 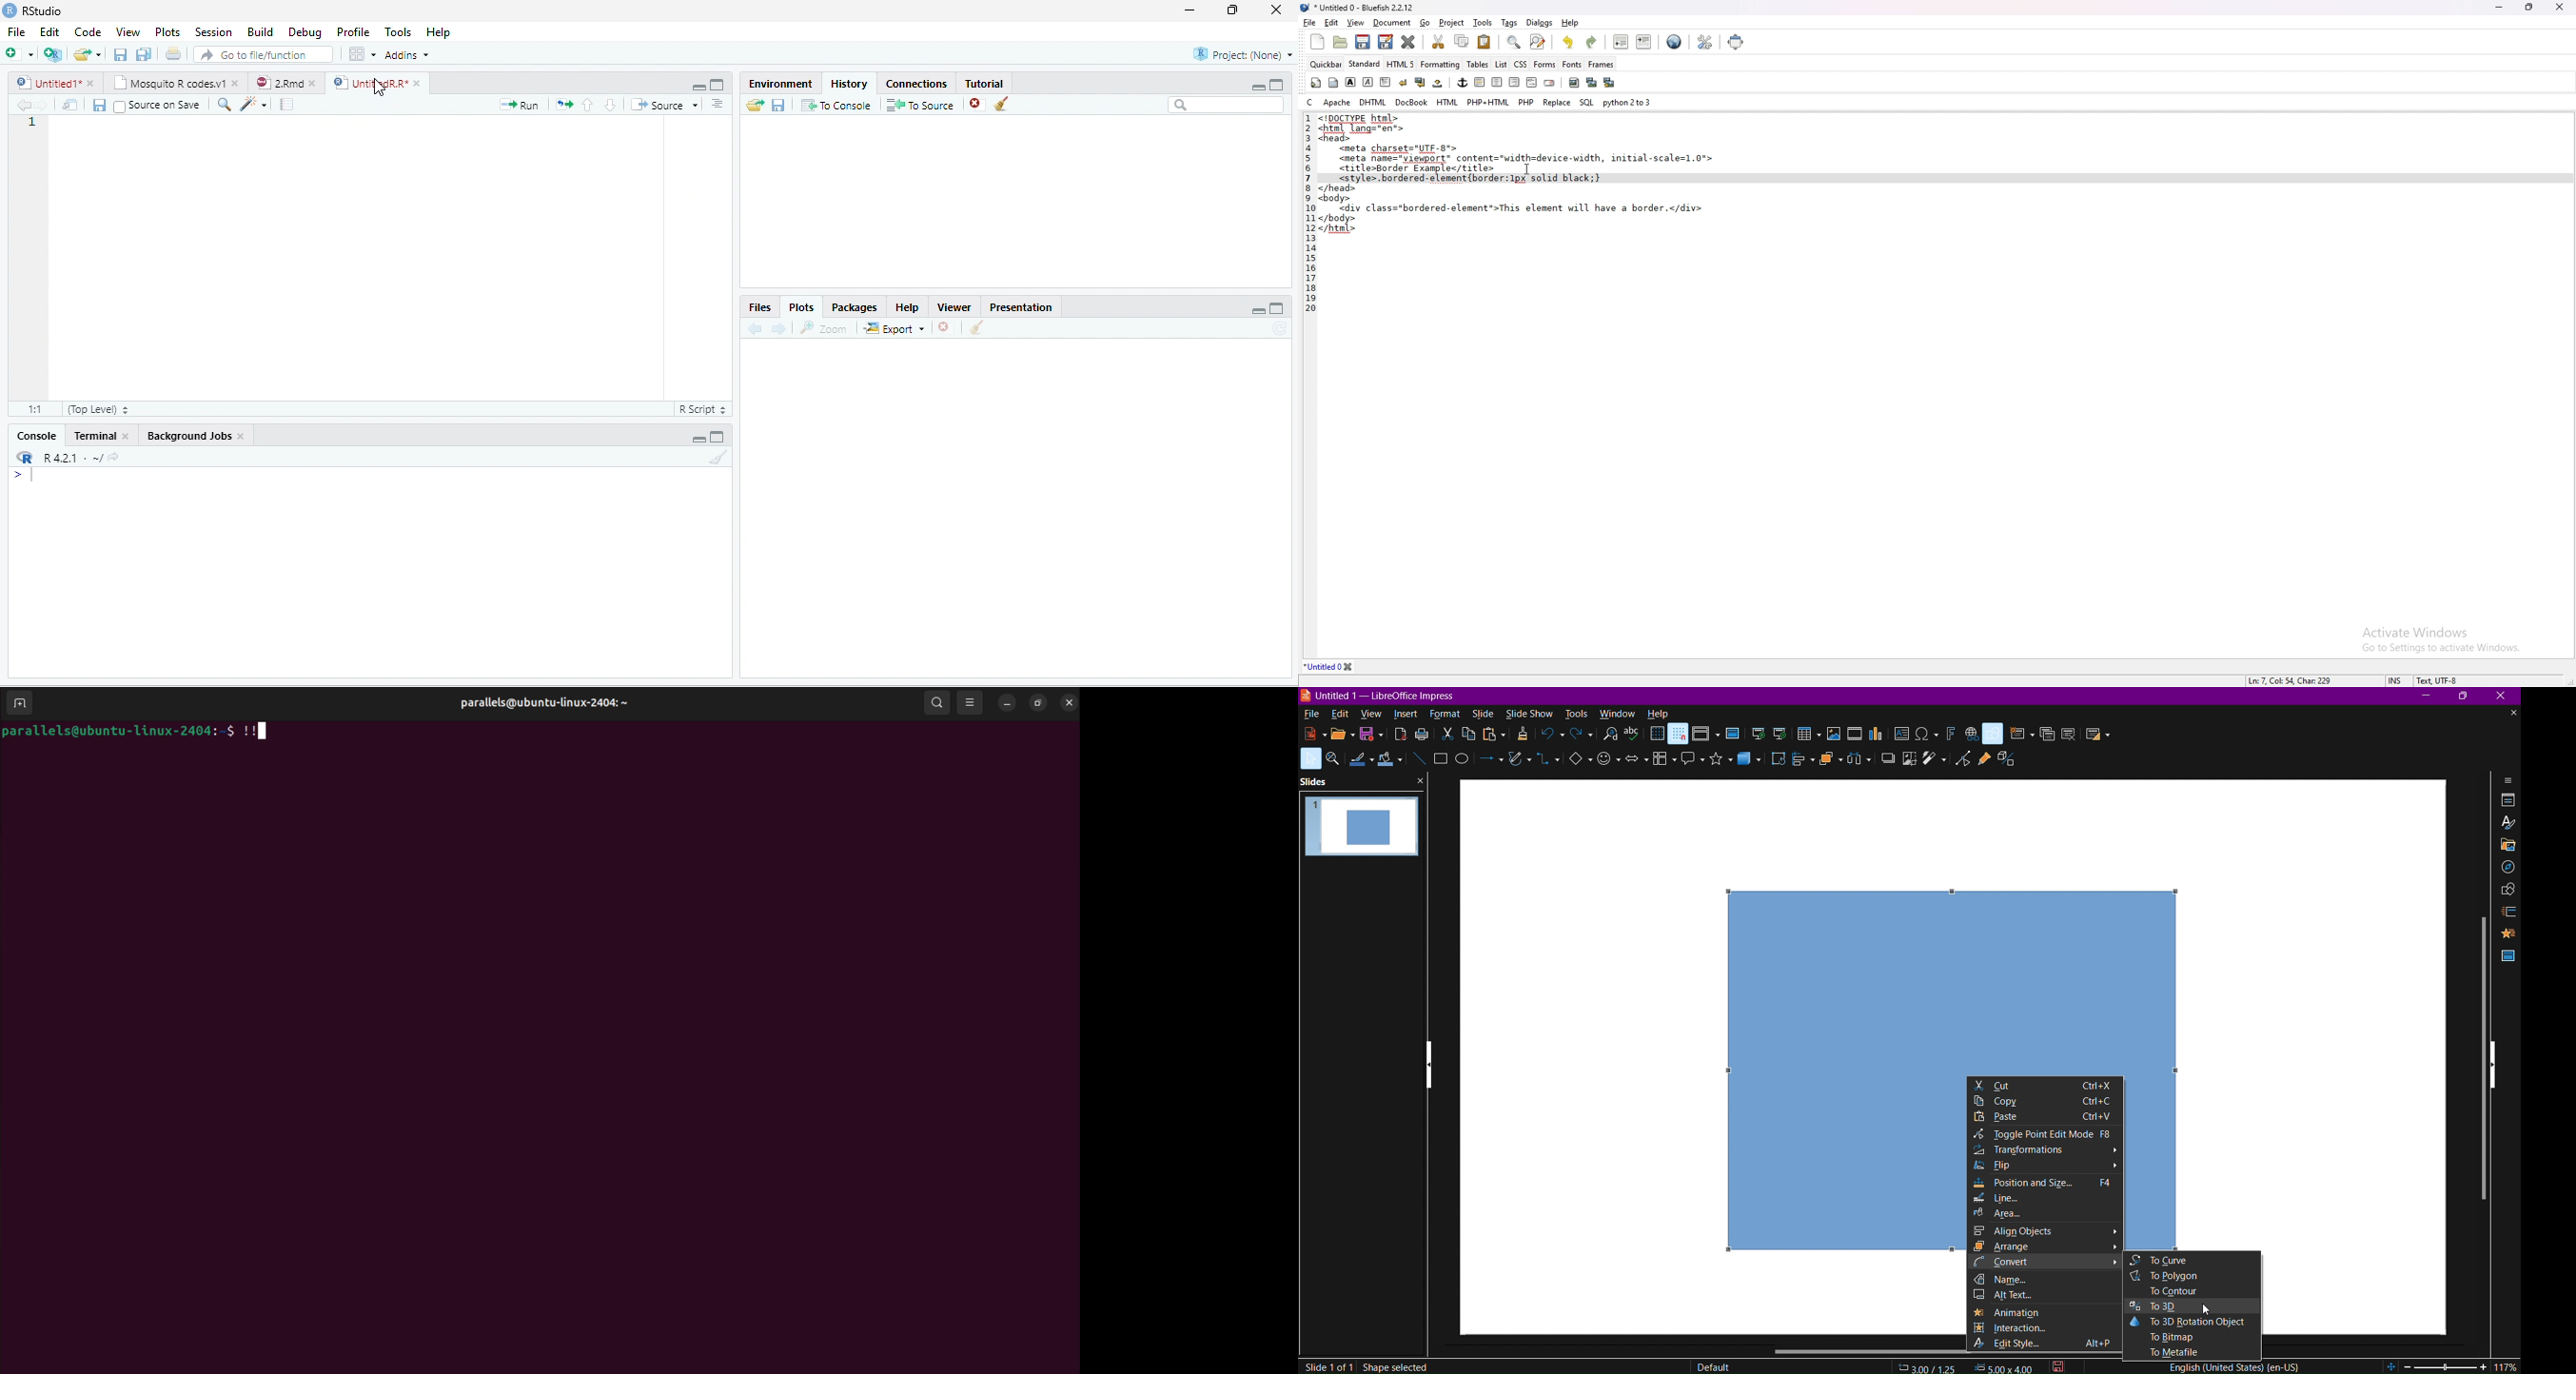 What do you see at coordinates (71, 458) in the screenshot?
I see `R 4.2.1 . ~/` at bounding box center [71, 458].